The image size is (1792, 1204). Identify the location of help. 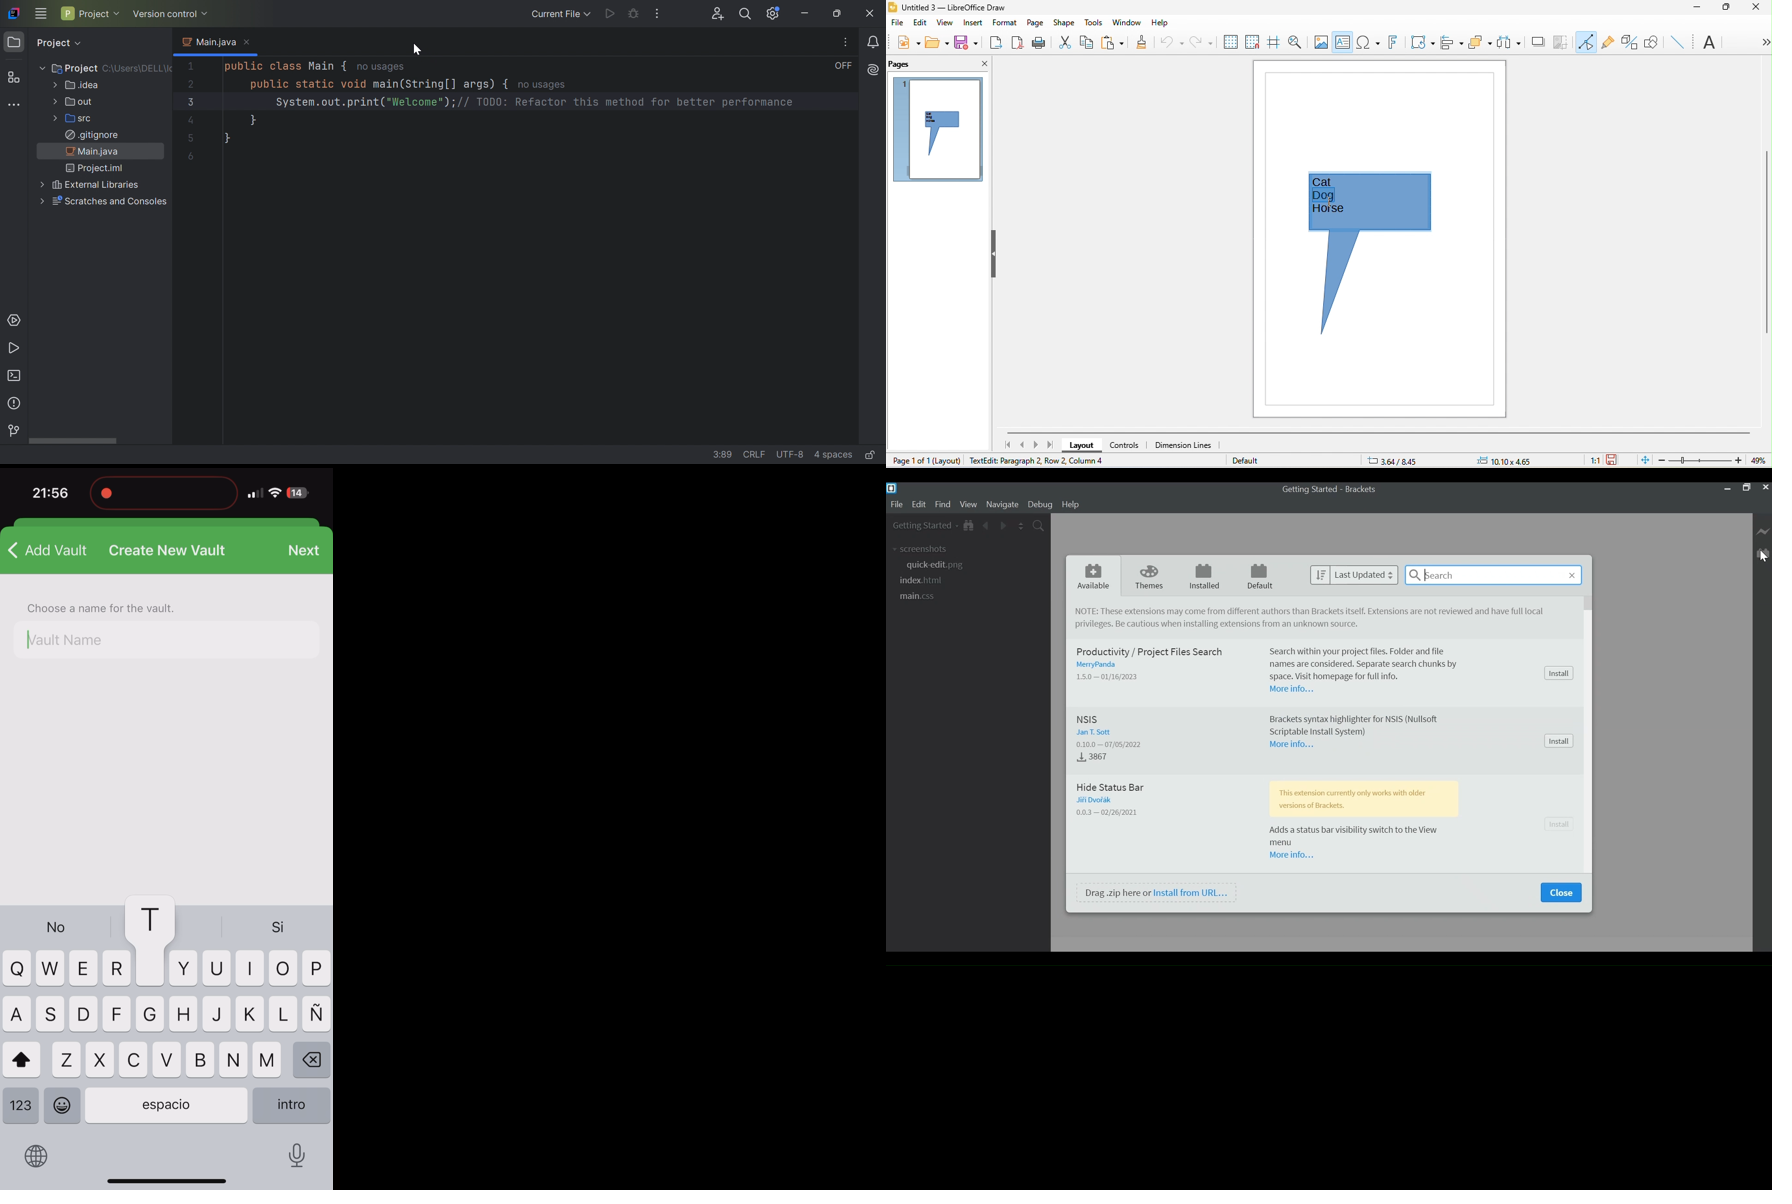
(1160, 21).